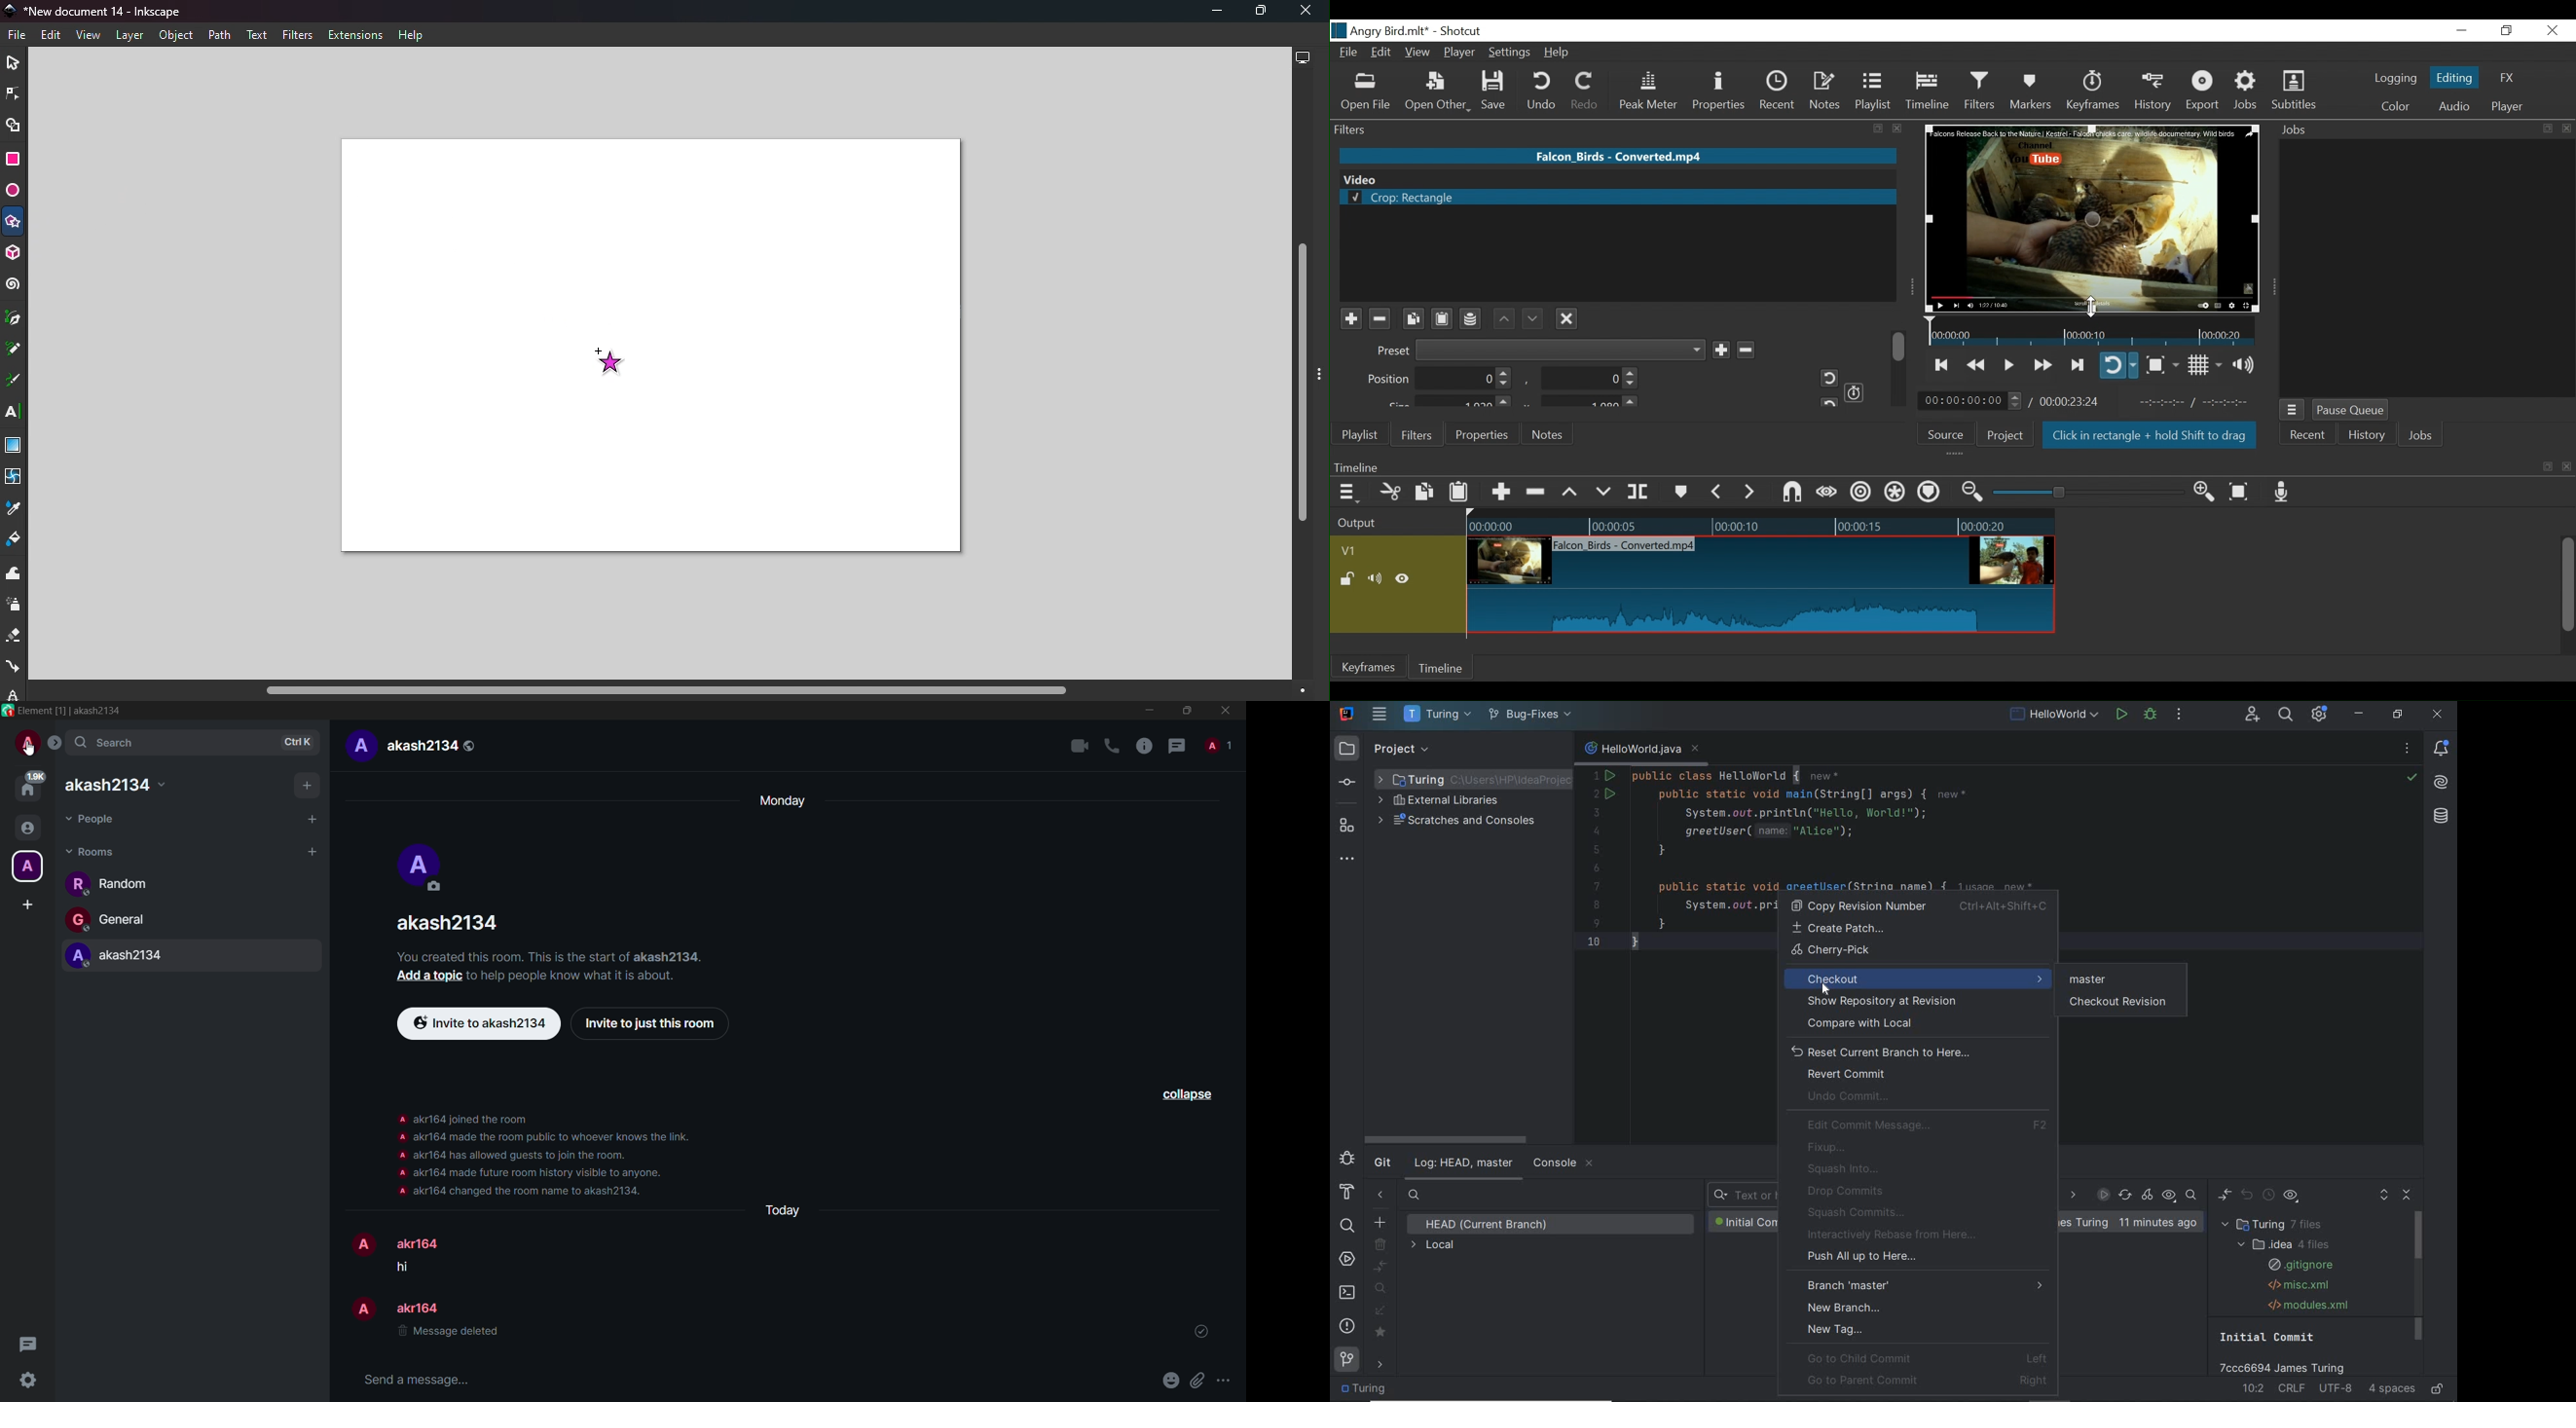 The height and width of the screenshot is (1428, 2576). Describe the element at coordinates (1382, 1313) in the screenshot. I see `fetch all remotes` at that location.